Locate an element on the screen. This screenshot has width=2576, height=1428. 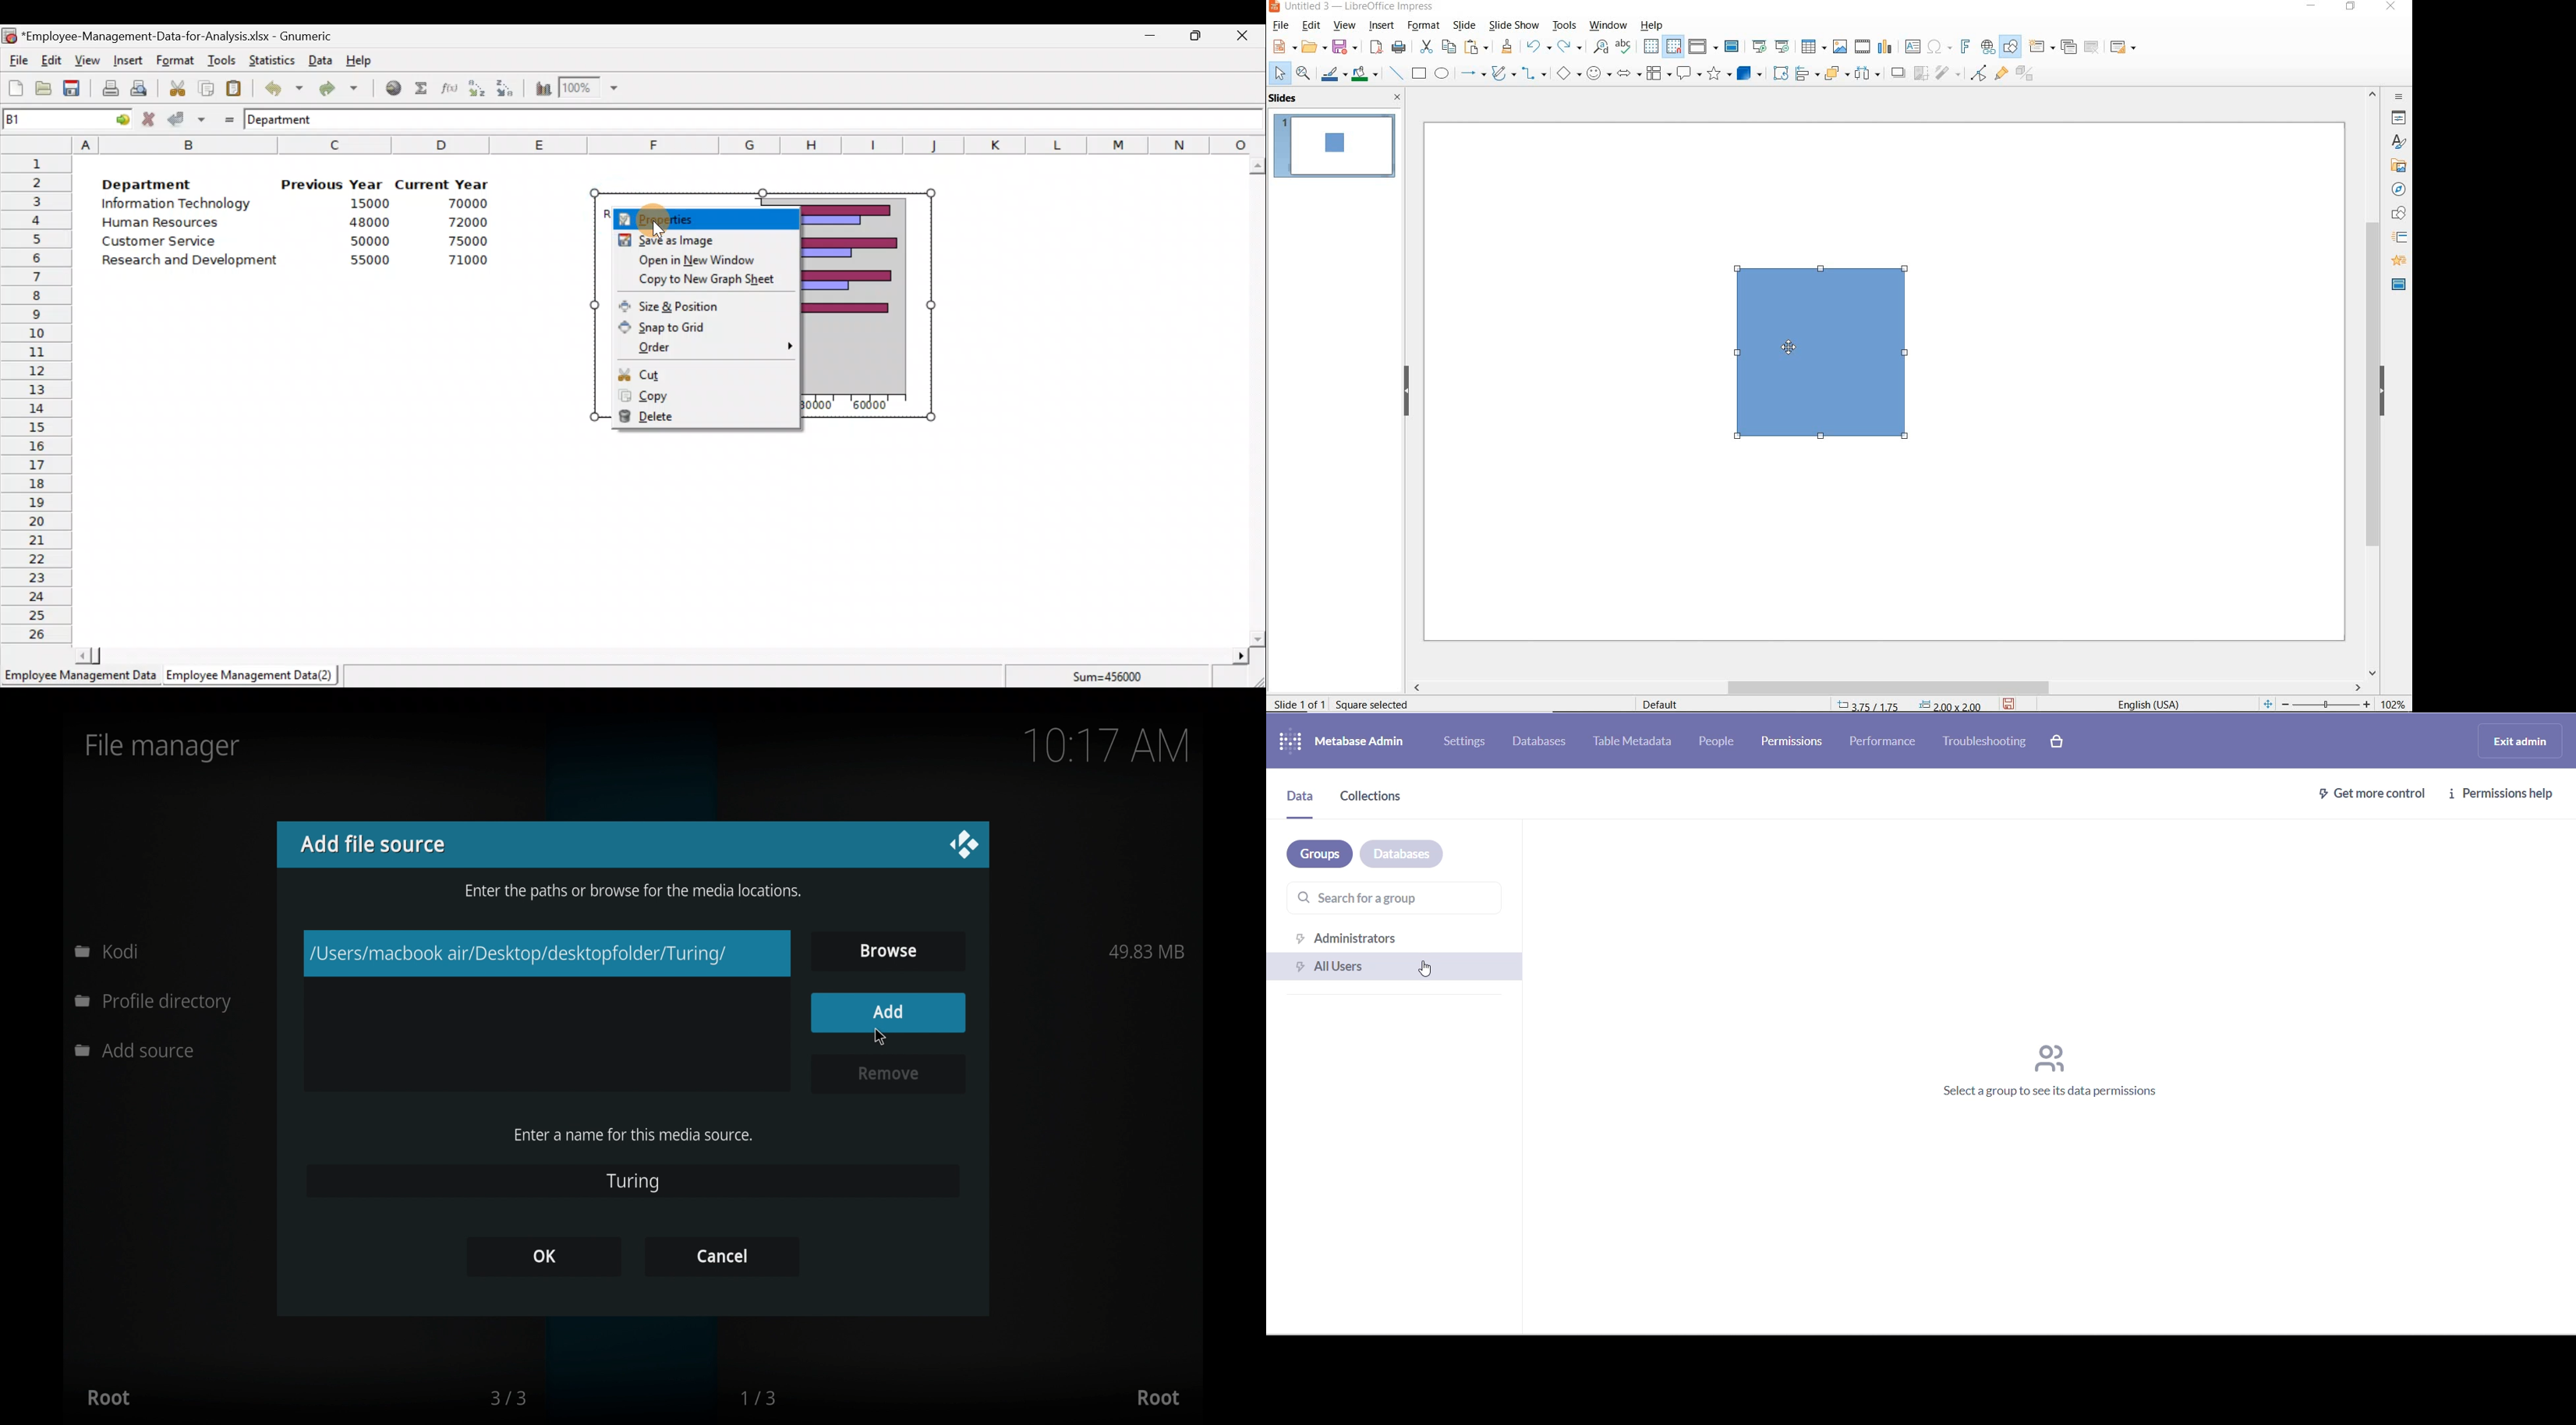
ok is located at coordinates (544, 1255).